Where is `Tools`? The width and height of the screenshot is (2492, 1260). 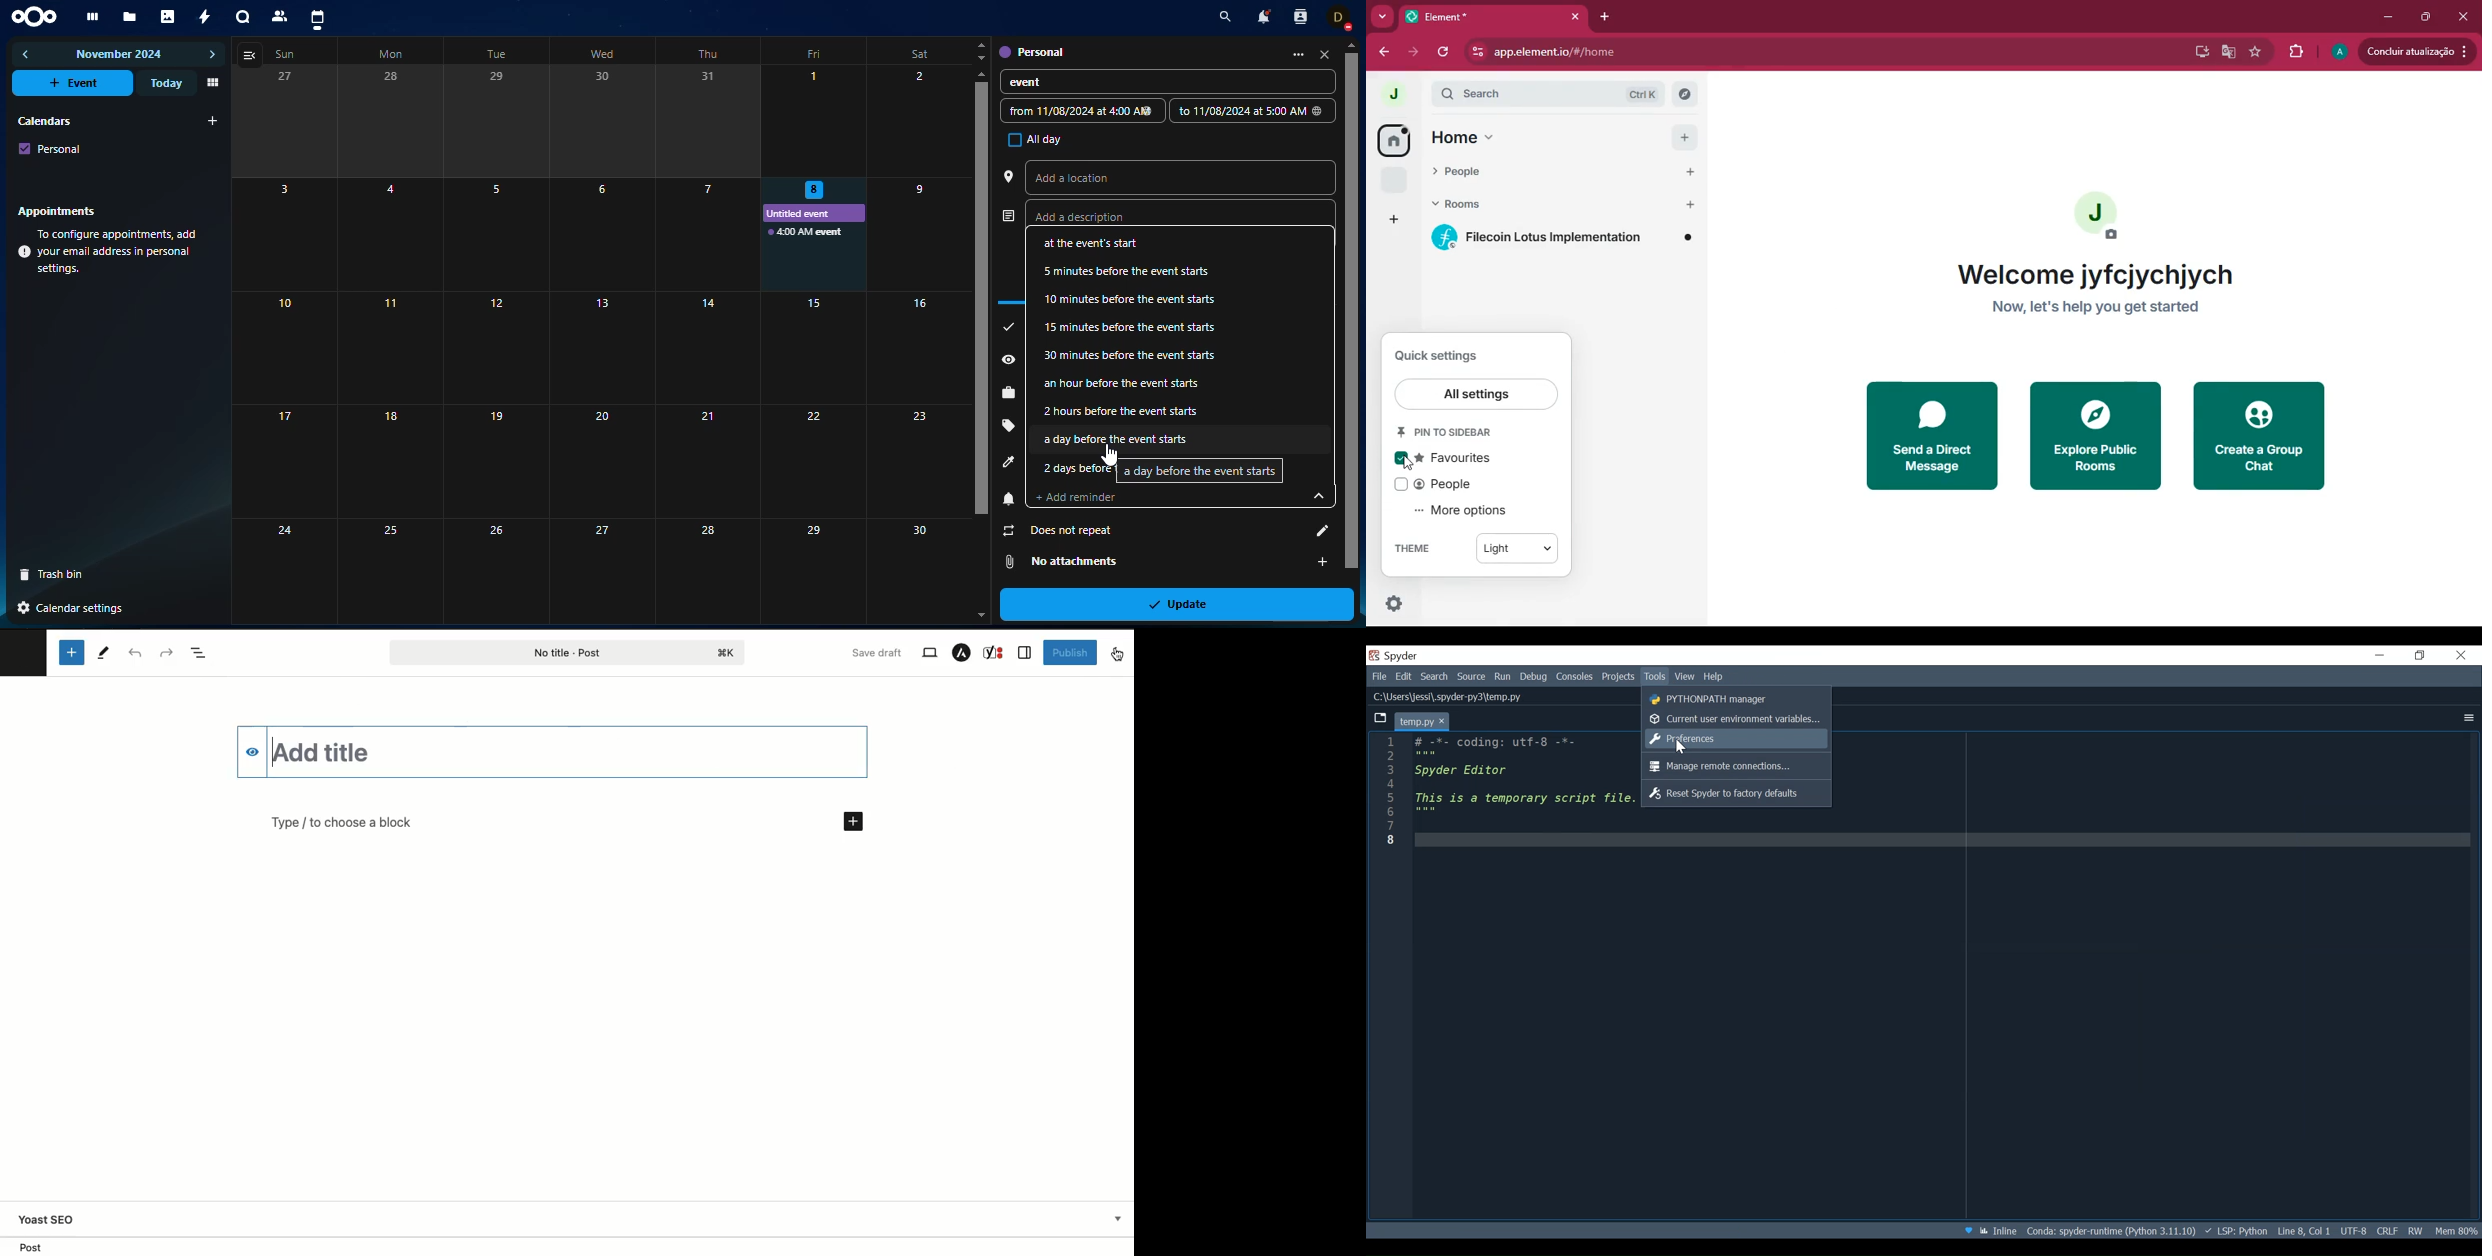 Tools is located at coordinates (1656, 676).